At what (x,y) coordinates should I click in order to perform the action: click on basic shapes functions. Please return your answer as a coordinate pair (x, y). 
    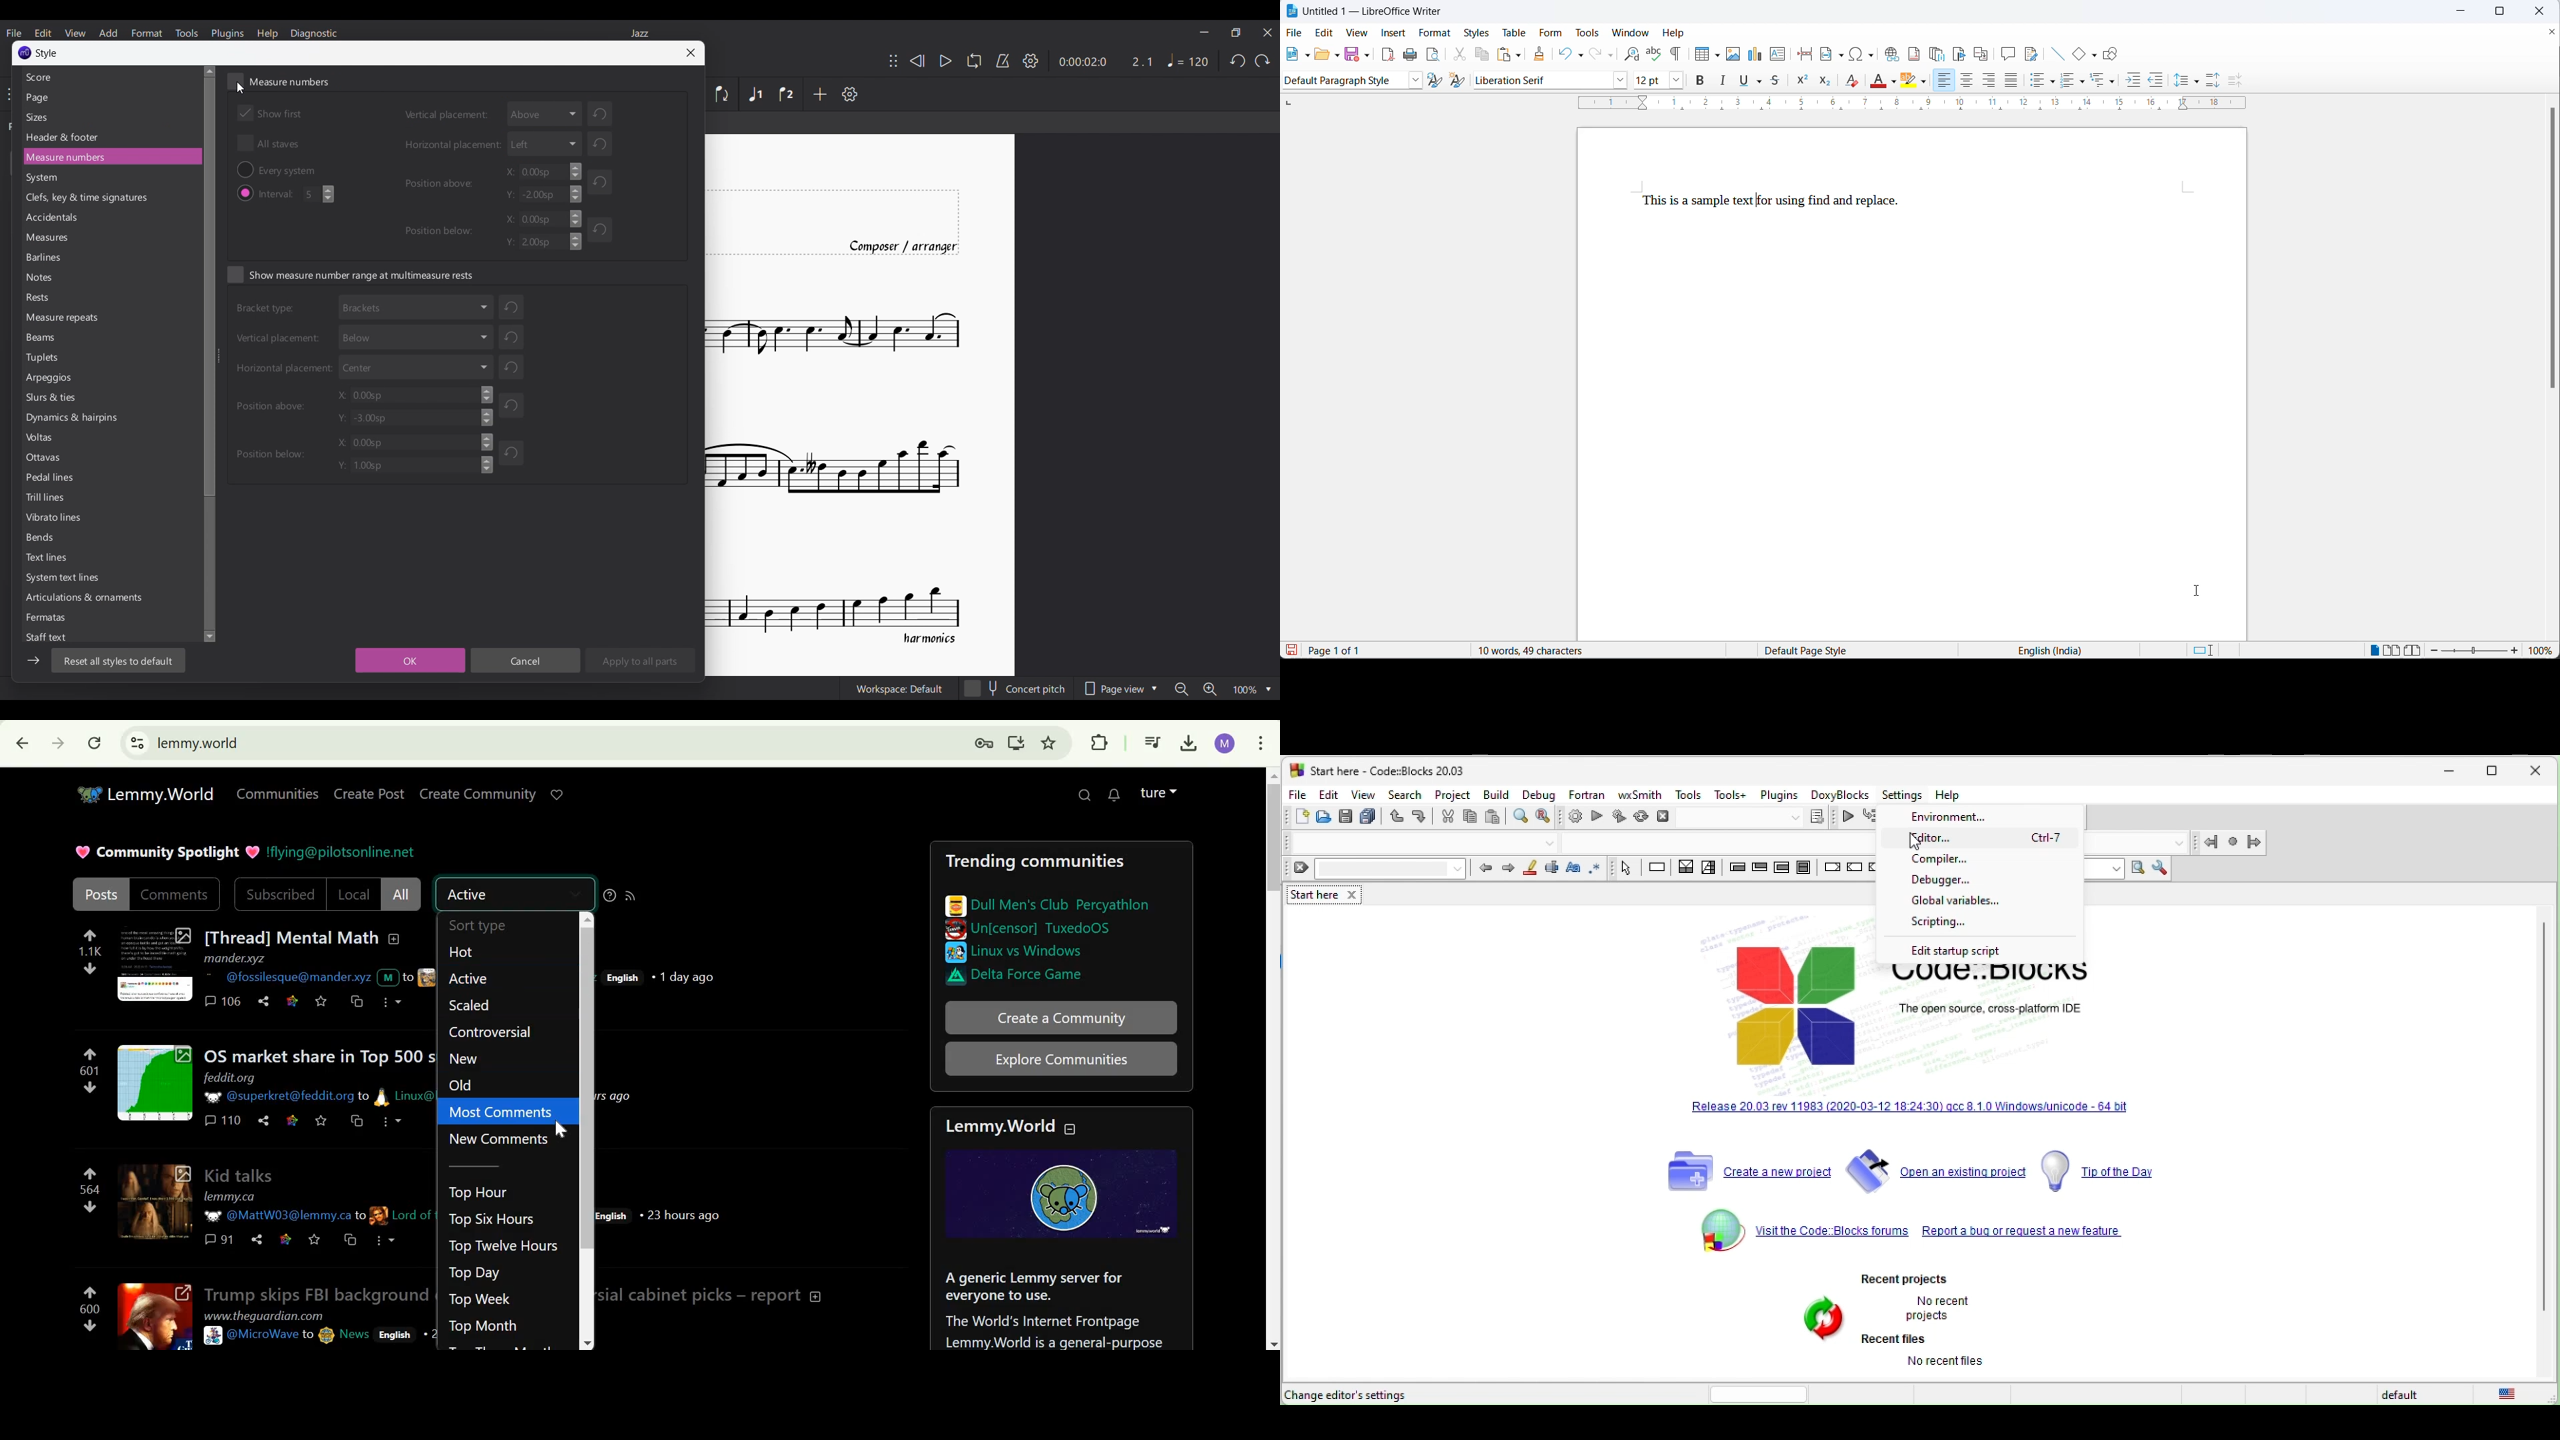
    Looking at the image, I should click on (2095, 55).